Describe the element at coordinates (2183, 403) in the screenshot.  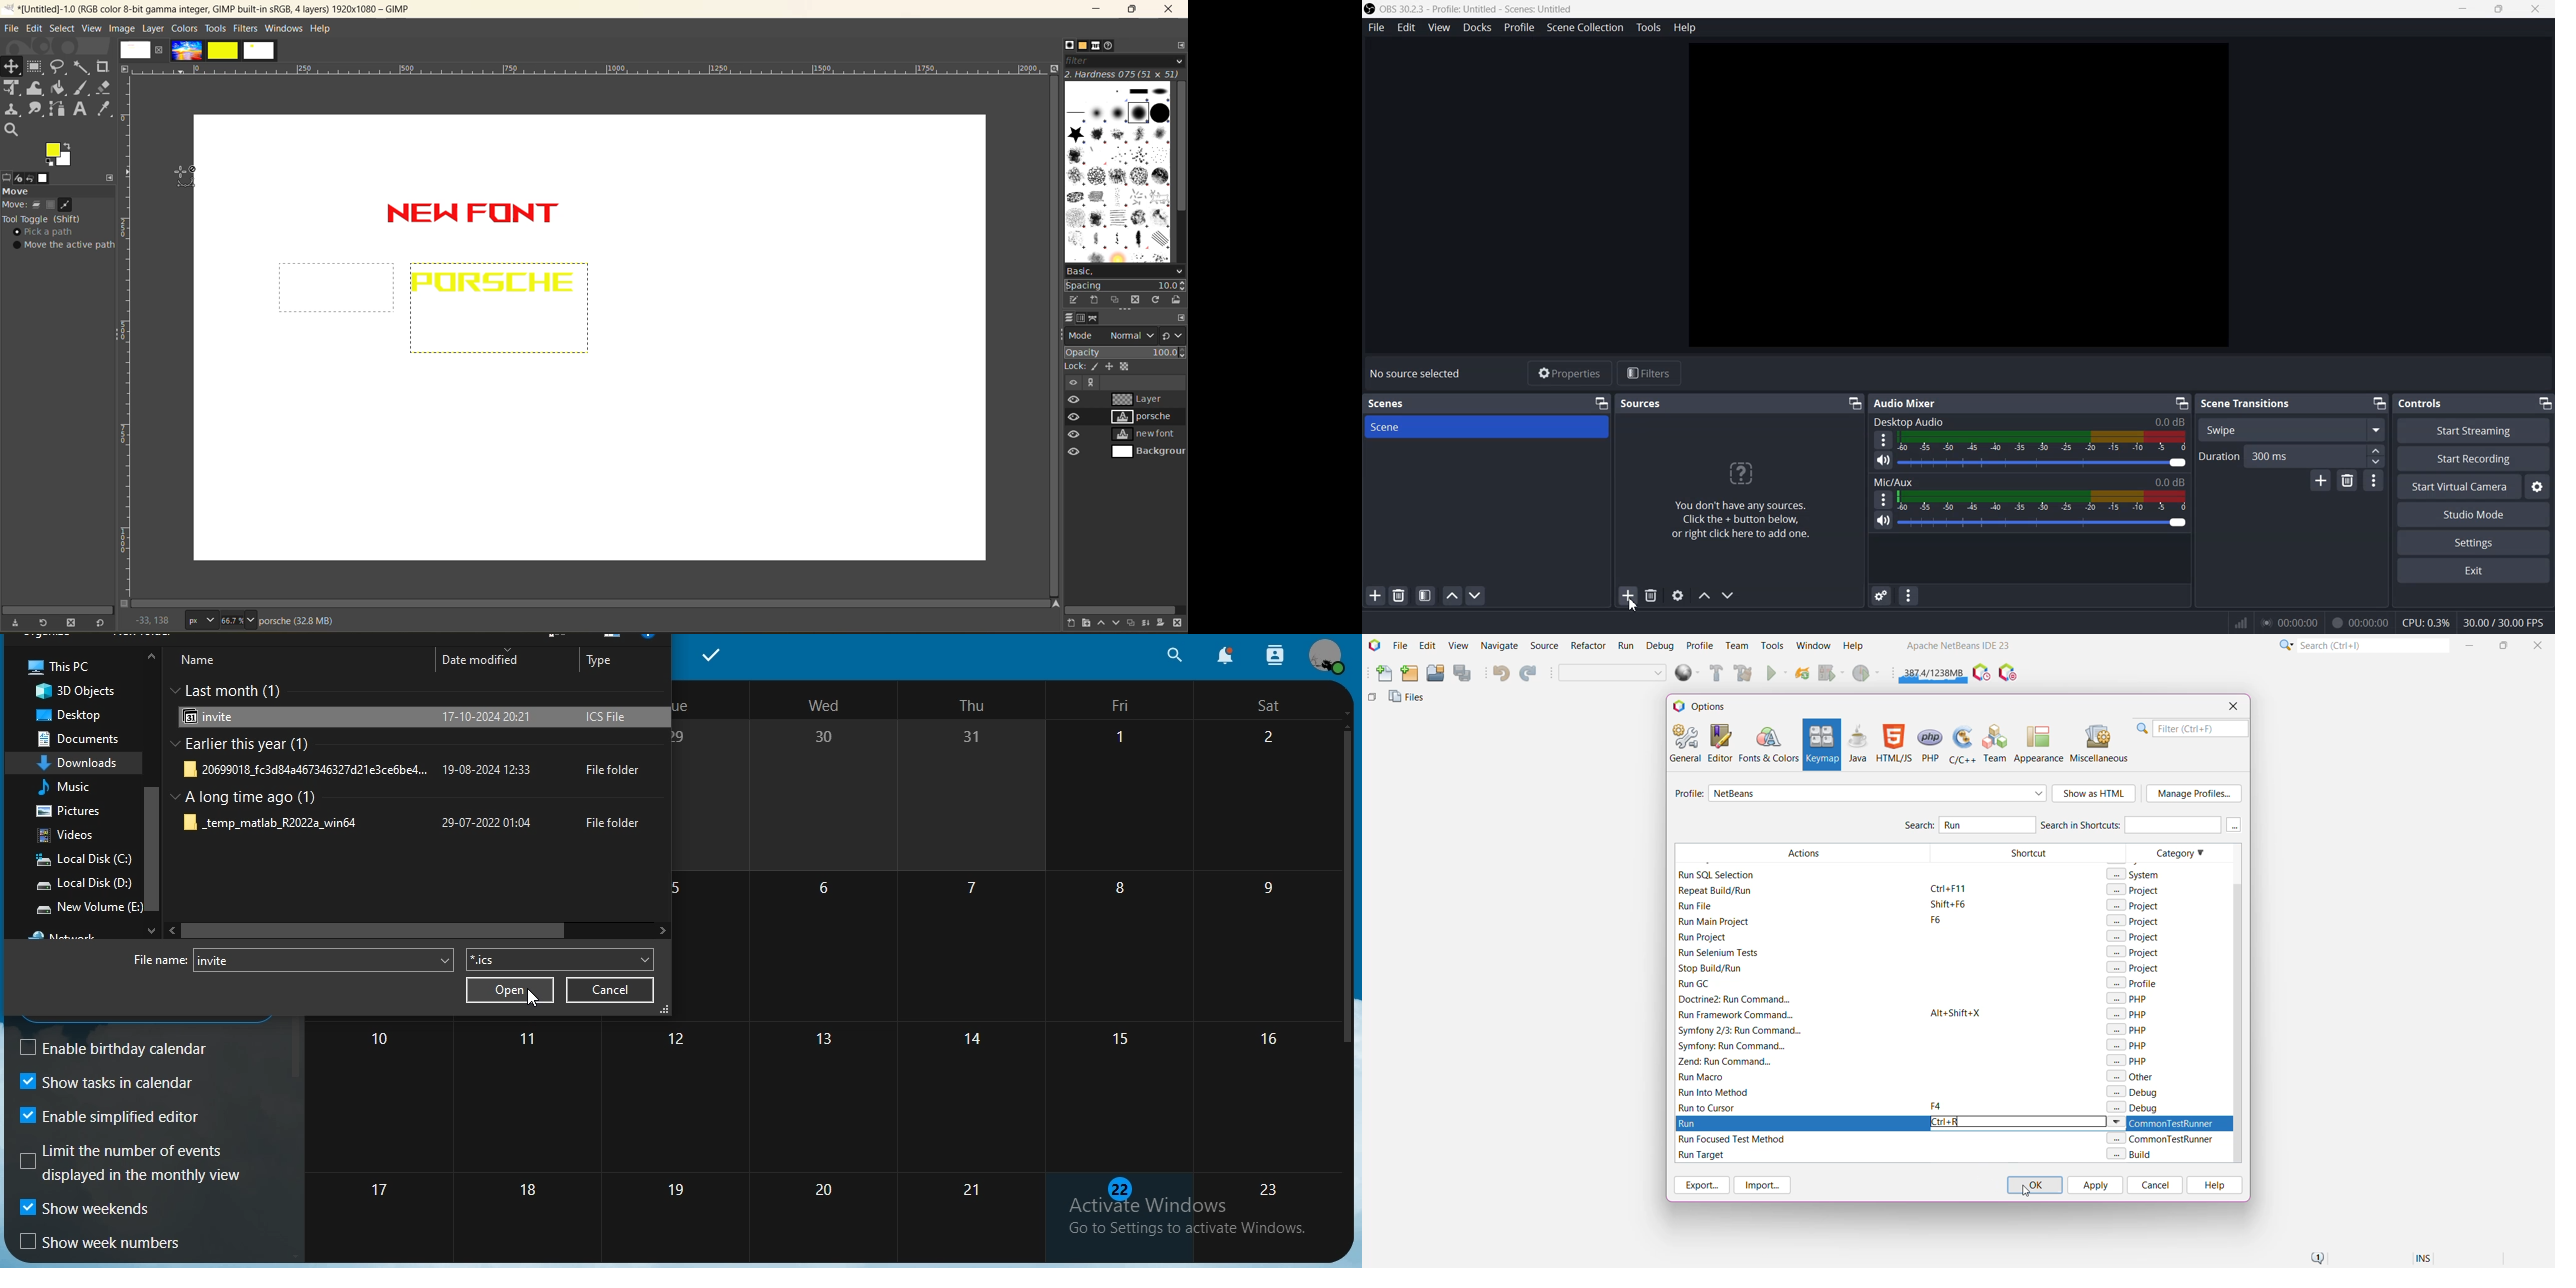
I see `Minimize` at that location.